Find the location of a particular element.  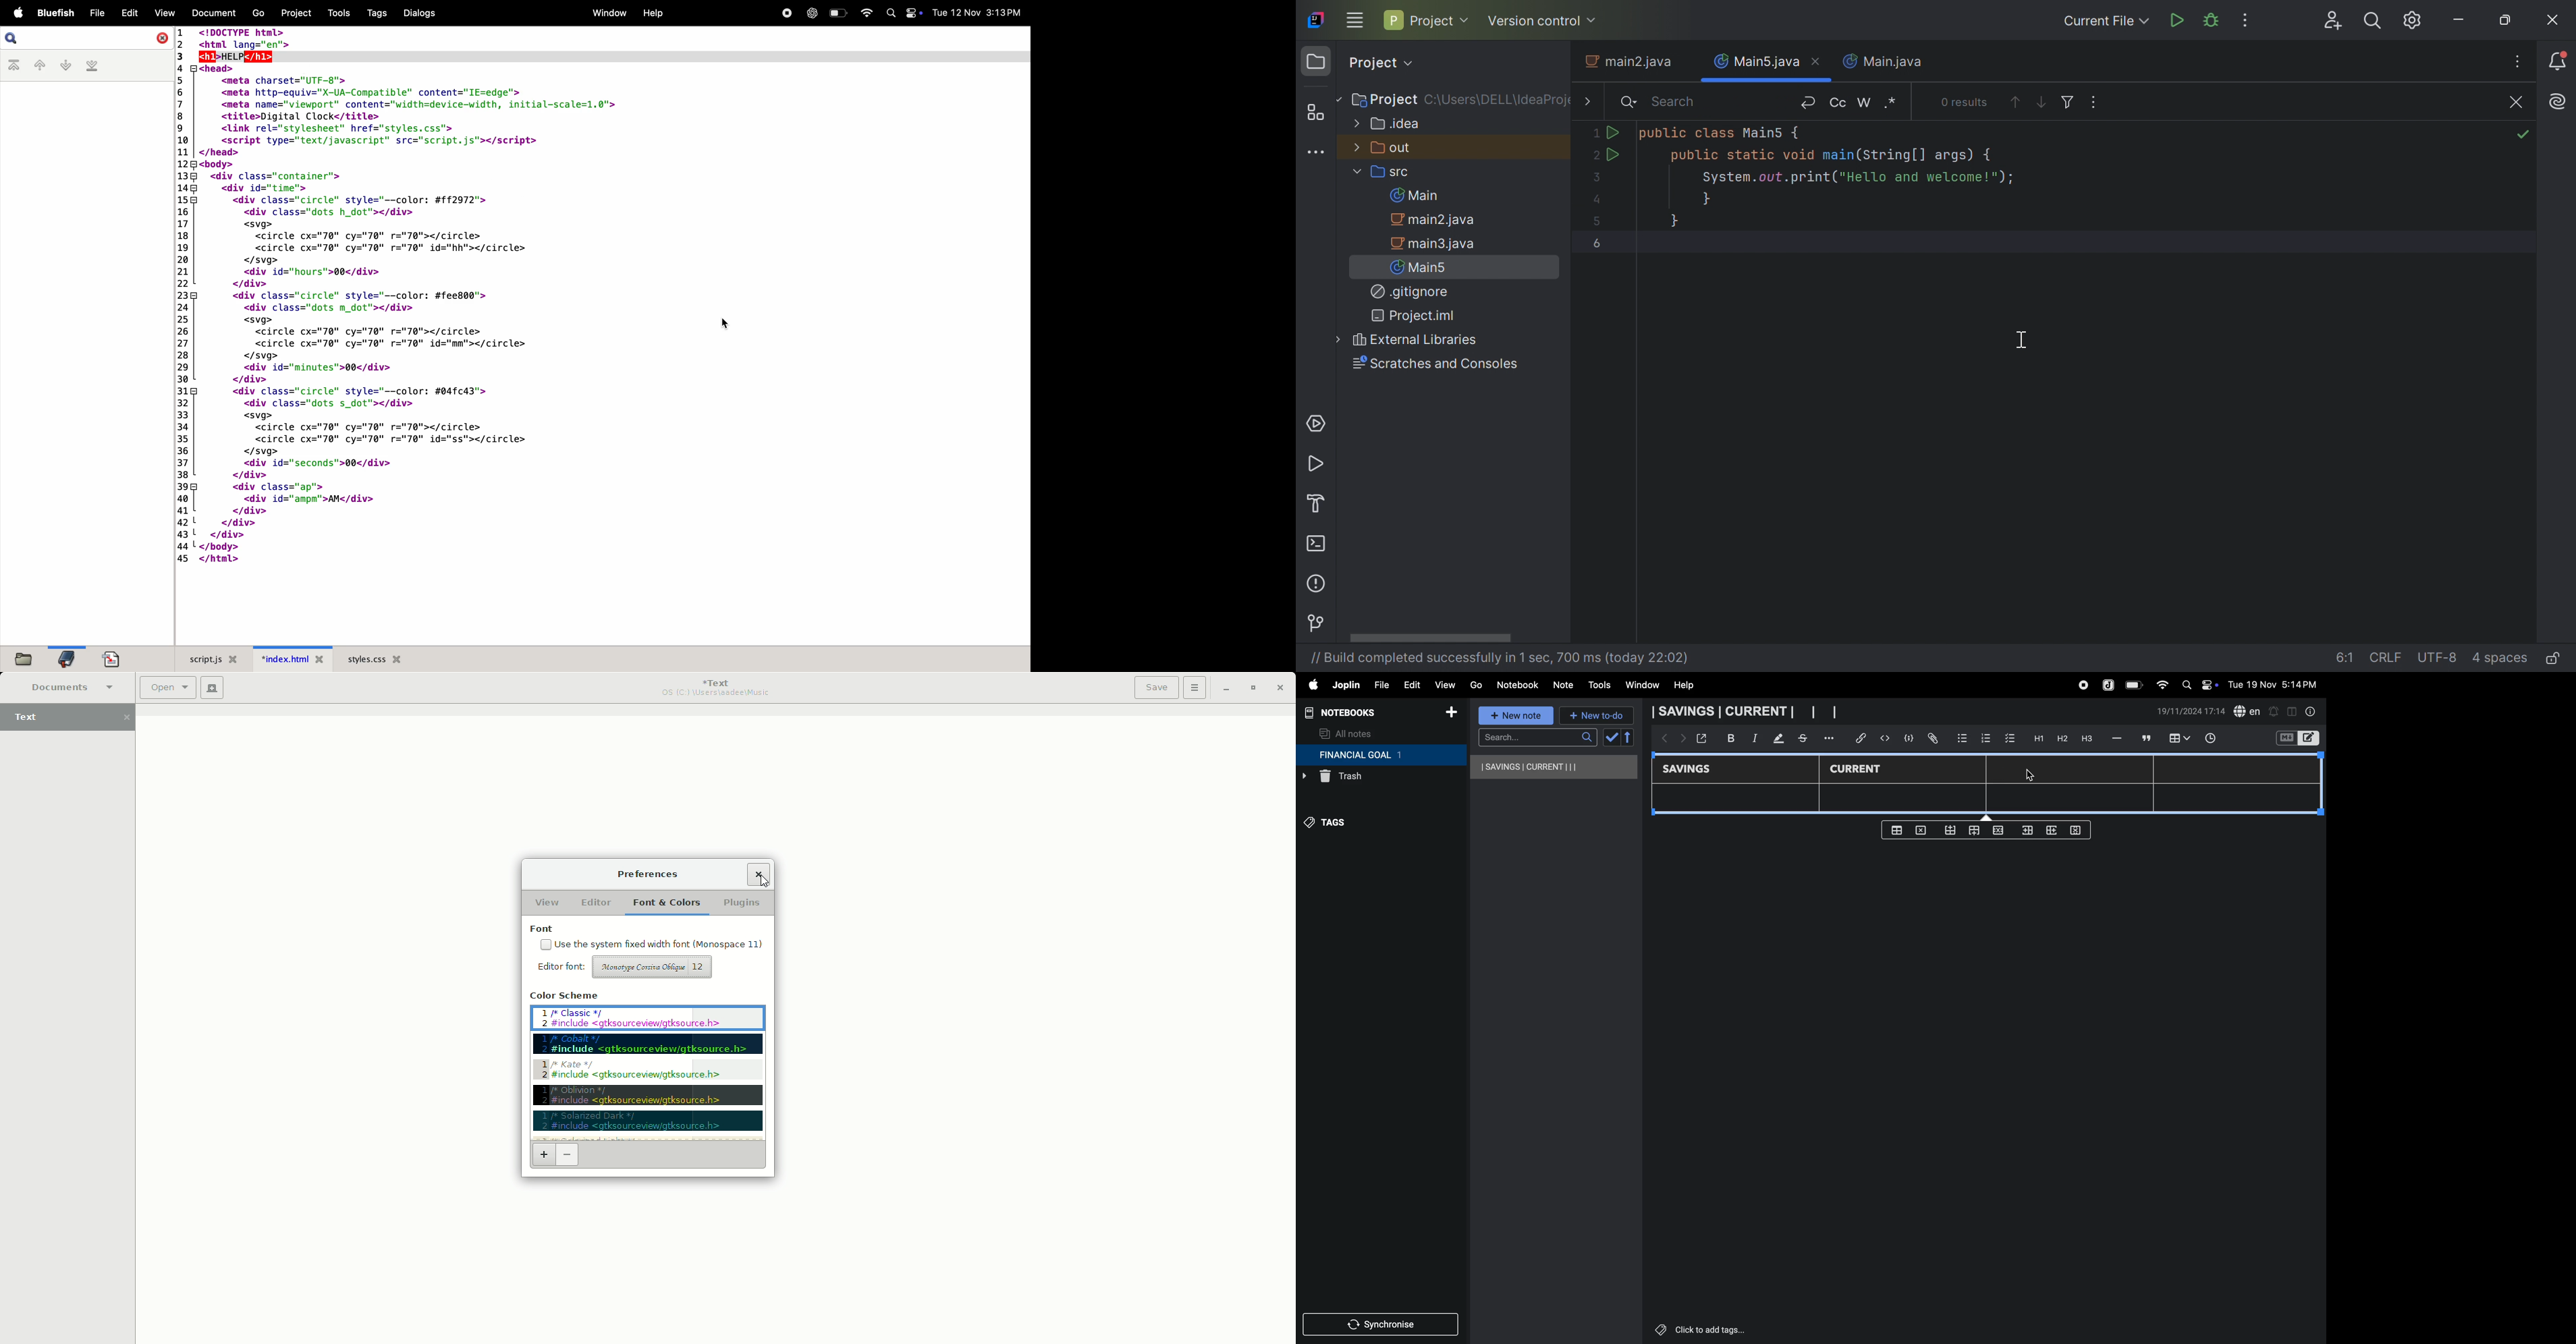

insert code is located at coordinates (1885, 738).